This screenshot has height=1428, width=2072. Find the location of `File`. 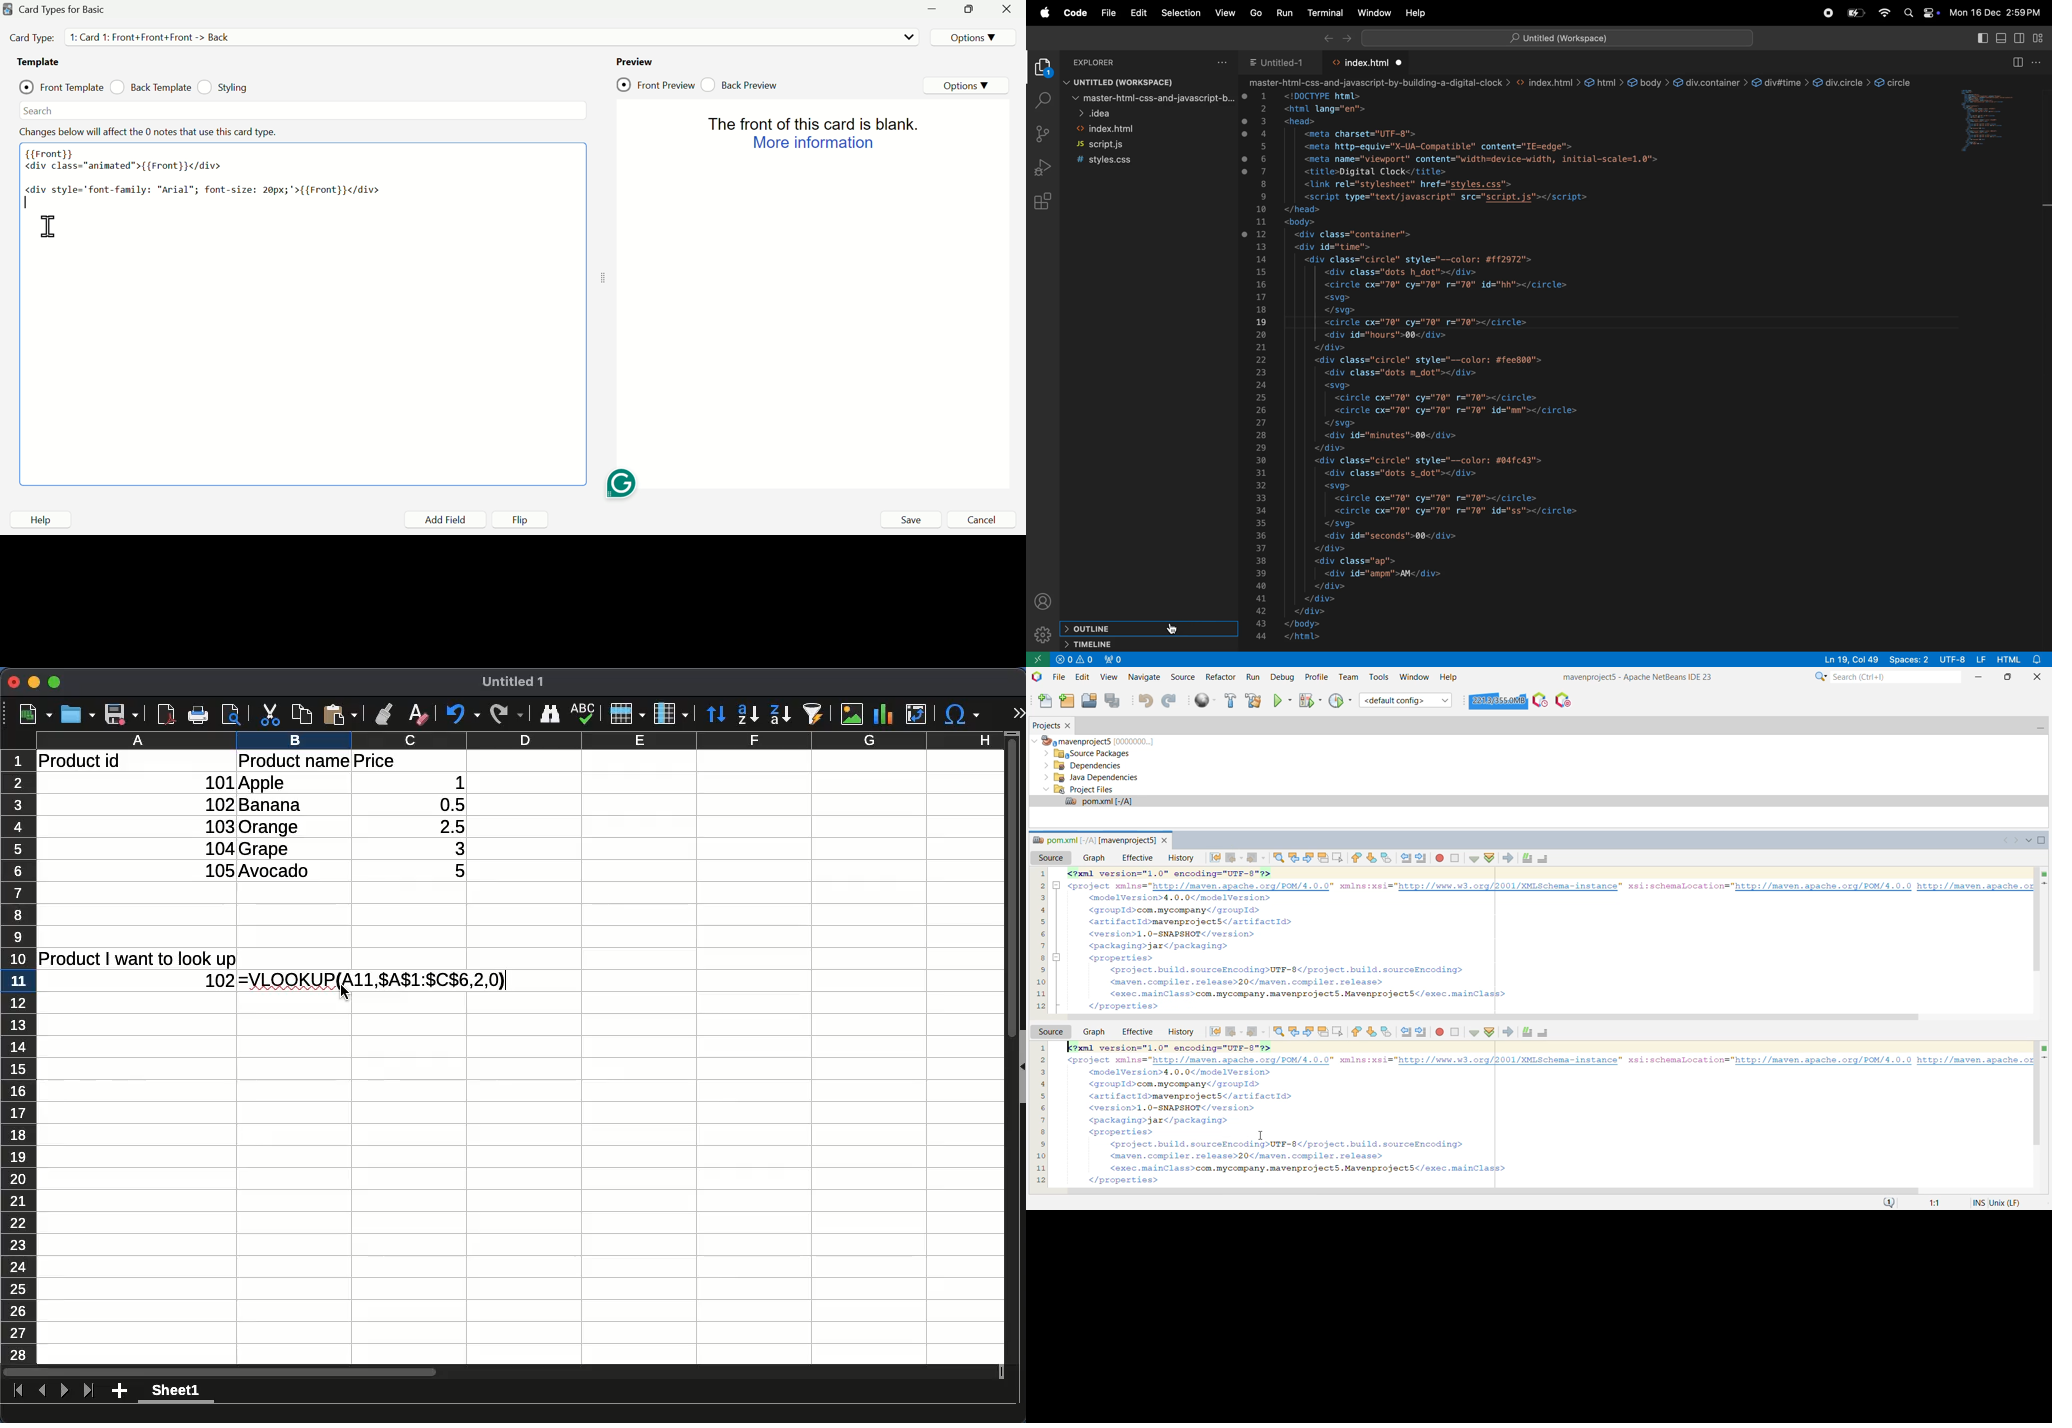

File is located at coordinates (1059, 678).